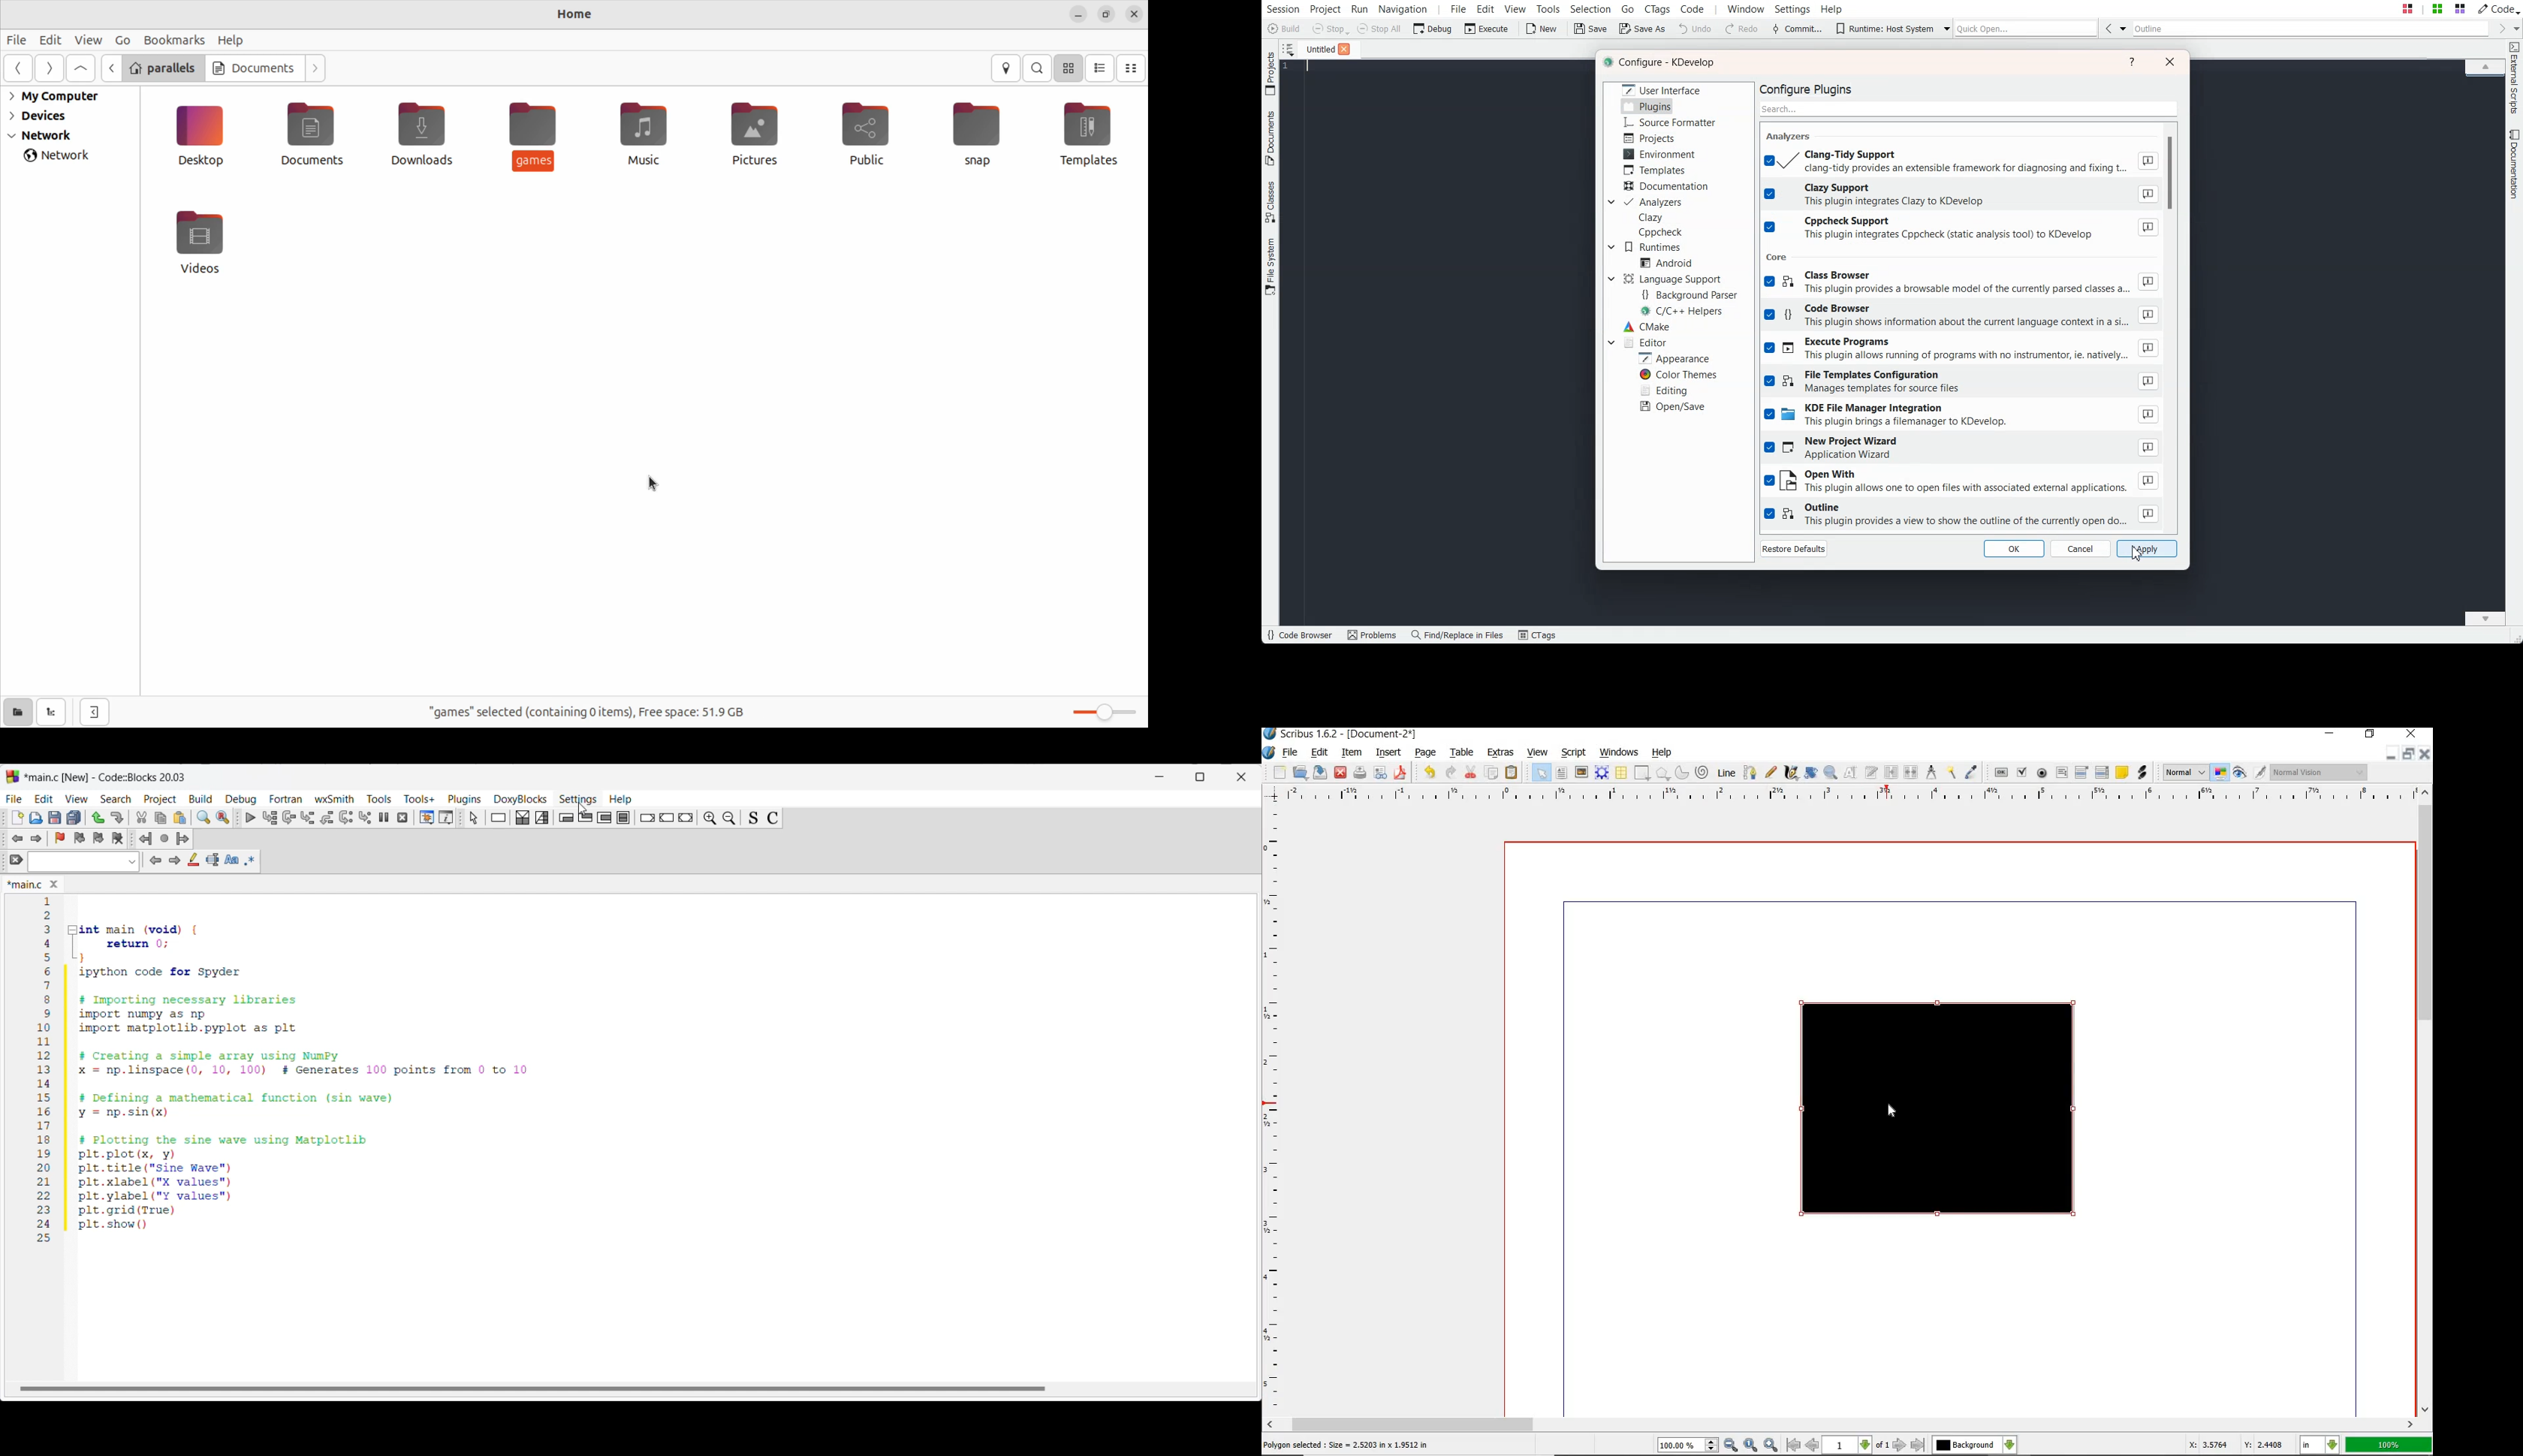  Describe the element at coordinates (446, 818) in the screenshot. I see `Various info` at that location.